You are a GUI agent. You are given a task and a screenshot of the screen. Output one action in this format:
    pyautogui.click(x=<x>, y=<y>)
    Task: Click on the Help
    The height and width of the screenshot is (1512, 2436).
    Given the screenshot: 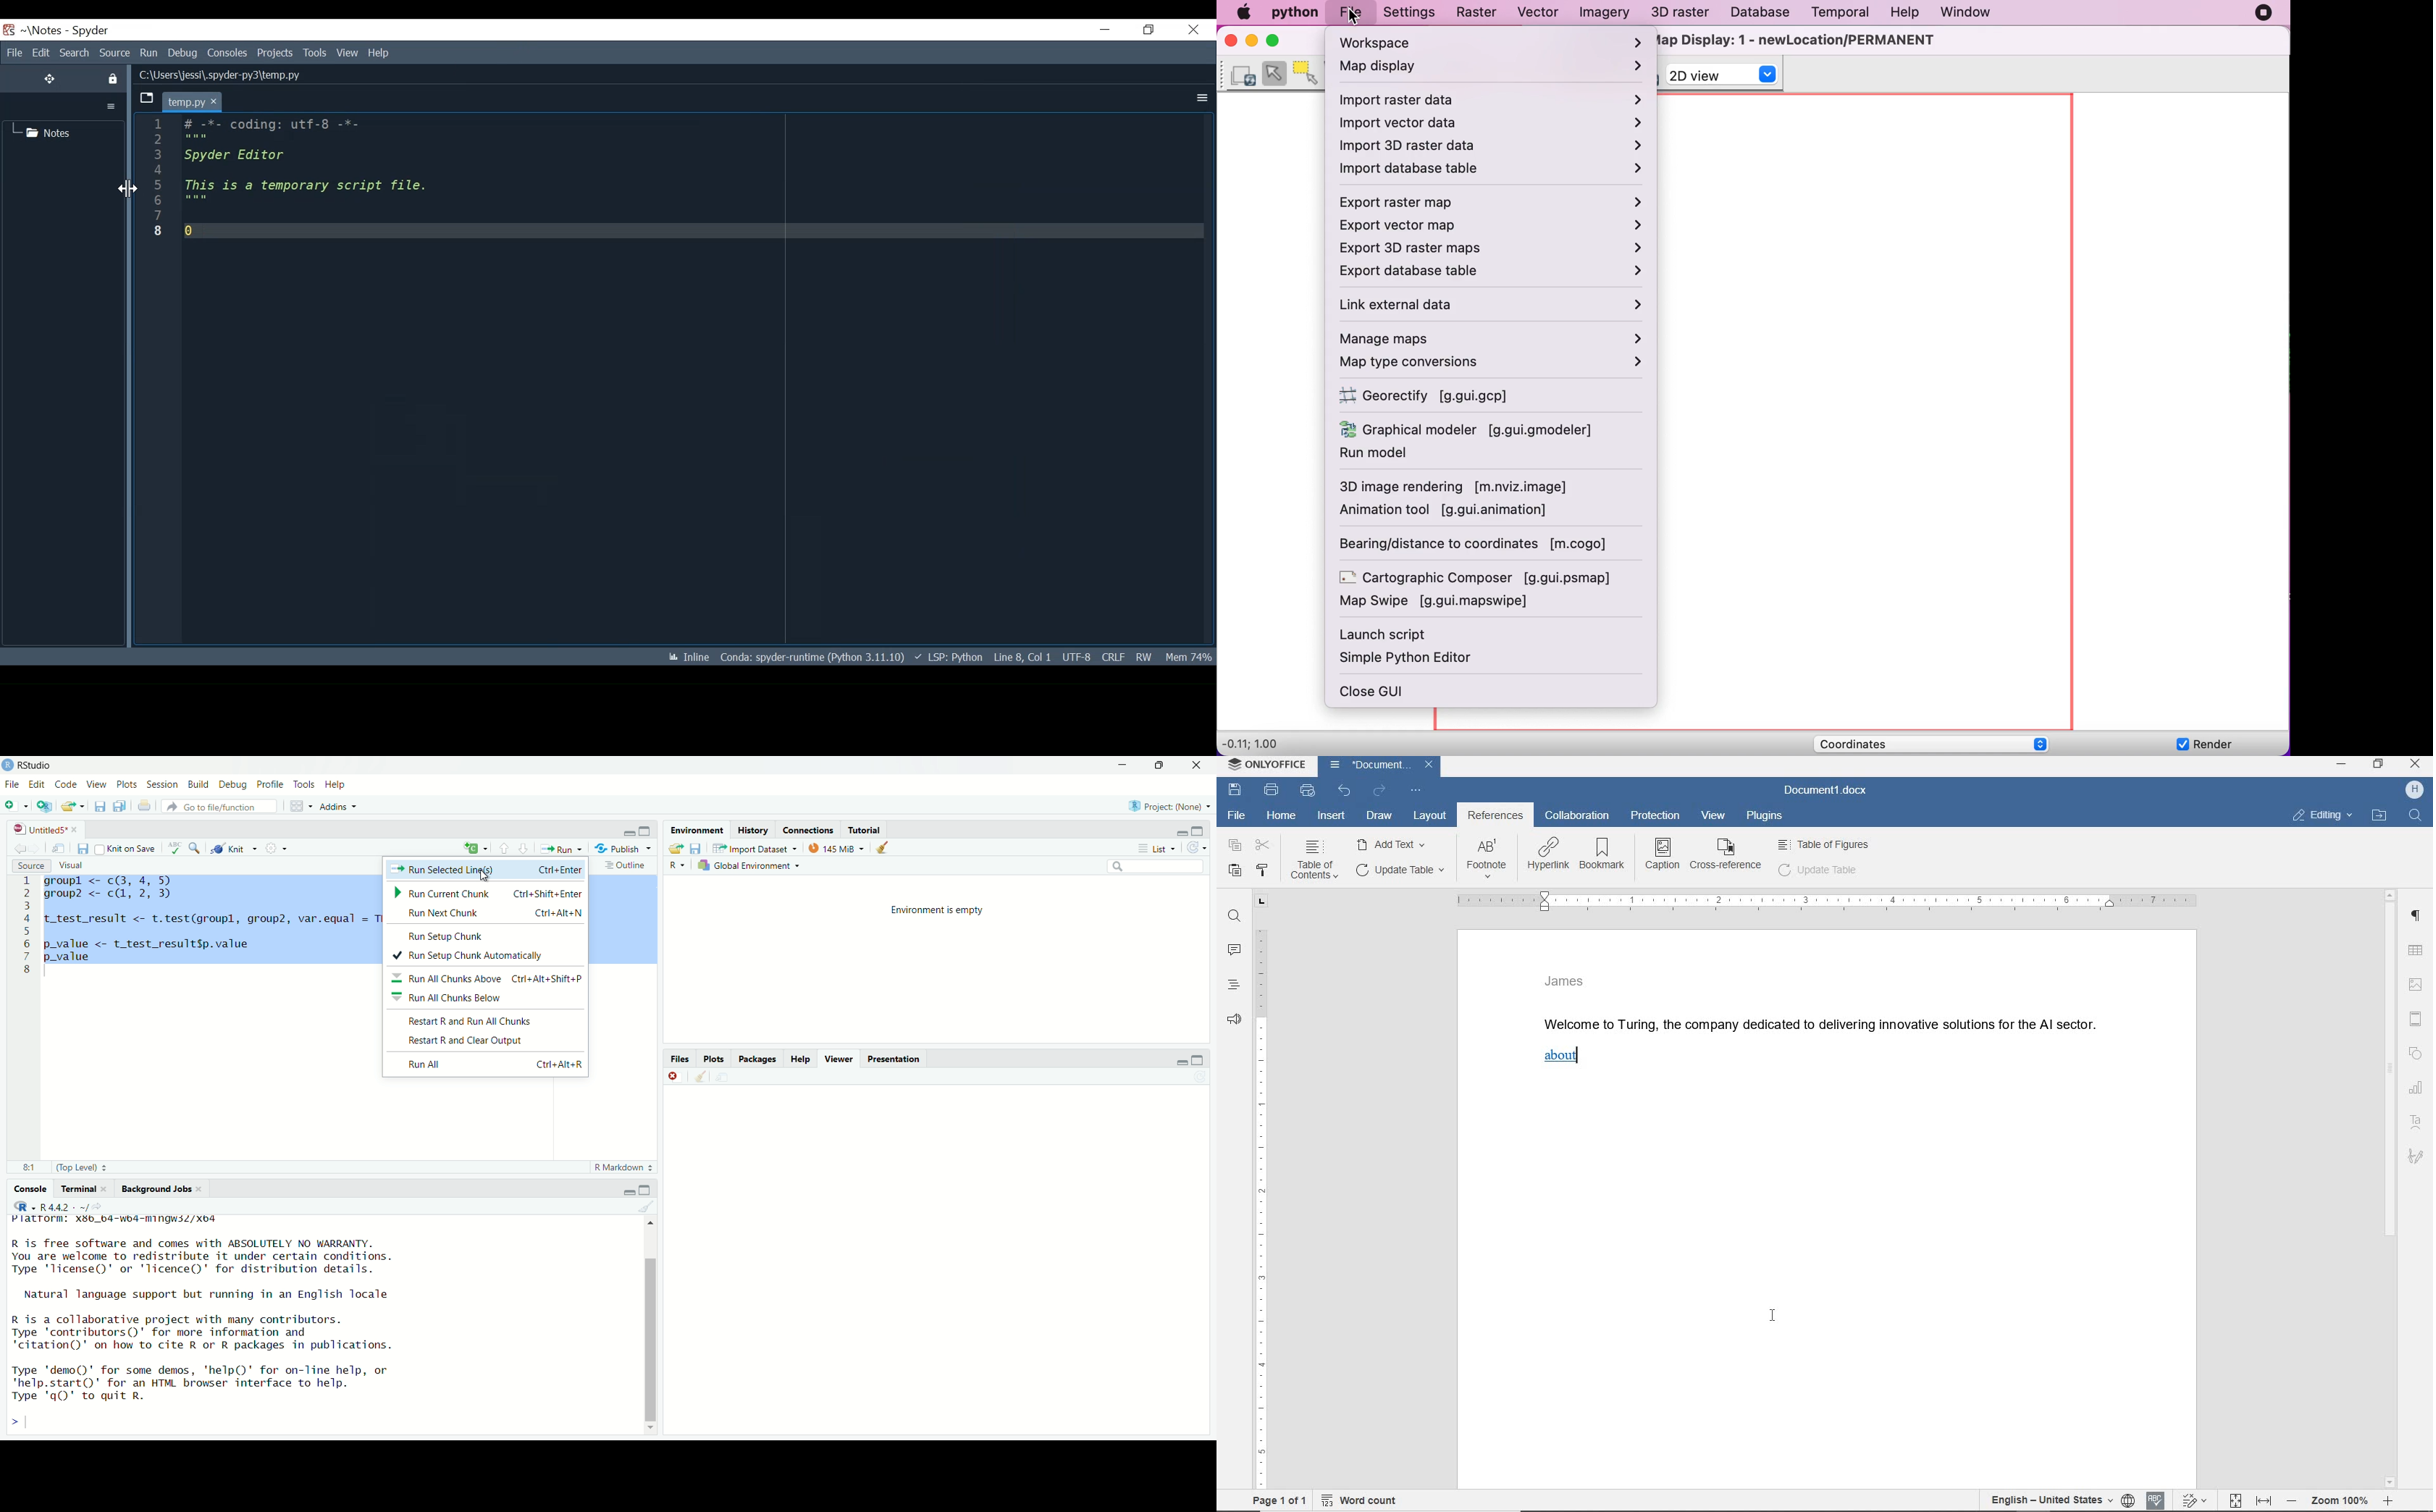 What is the action you would take?
    pyautogui.click(x=381, y=53)
    